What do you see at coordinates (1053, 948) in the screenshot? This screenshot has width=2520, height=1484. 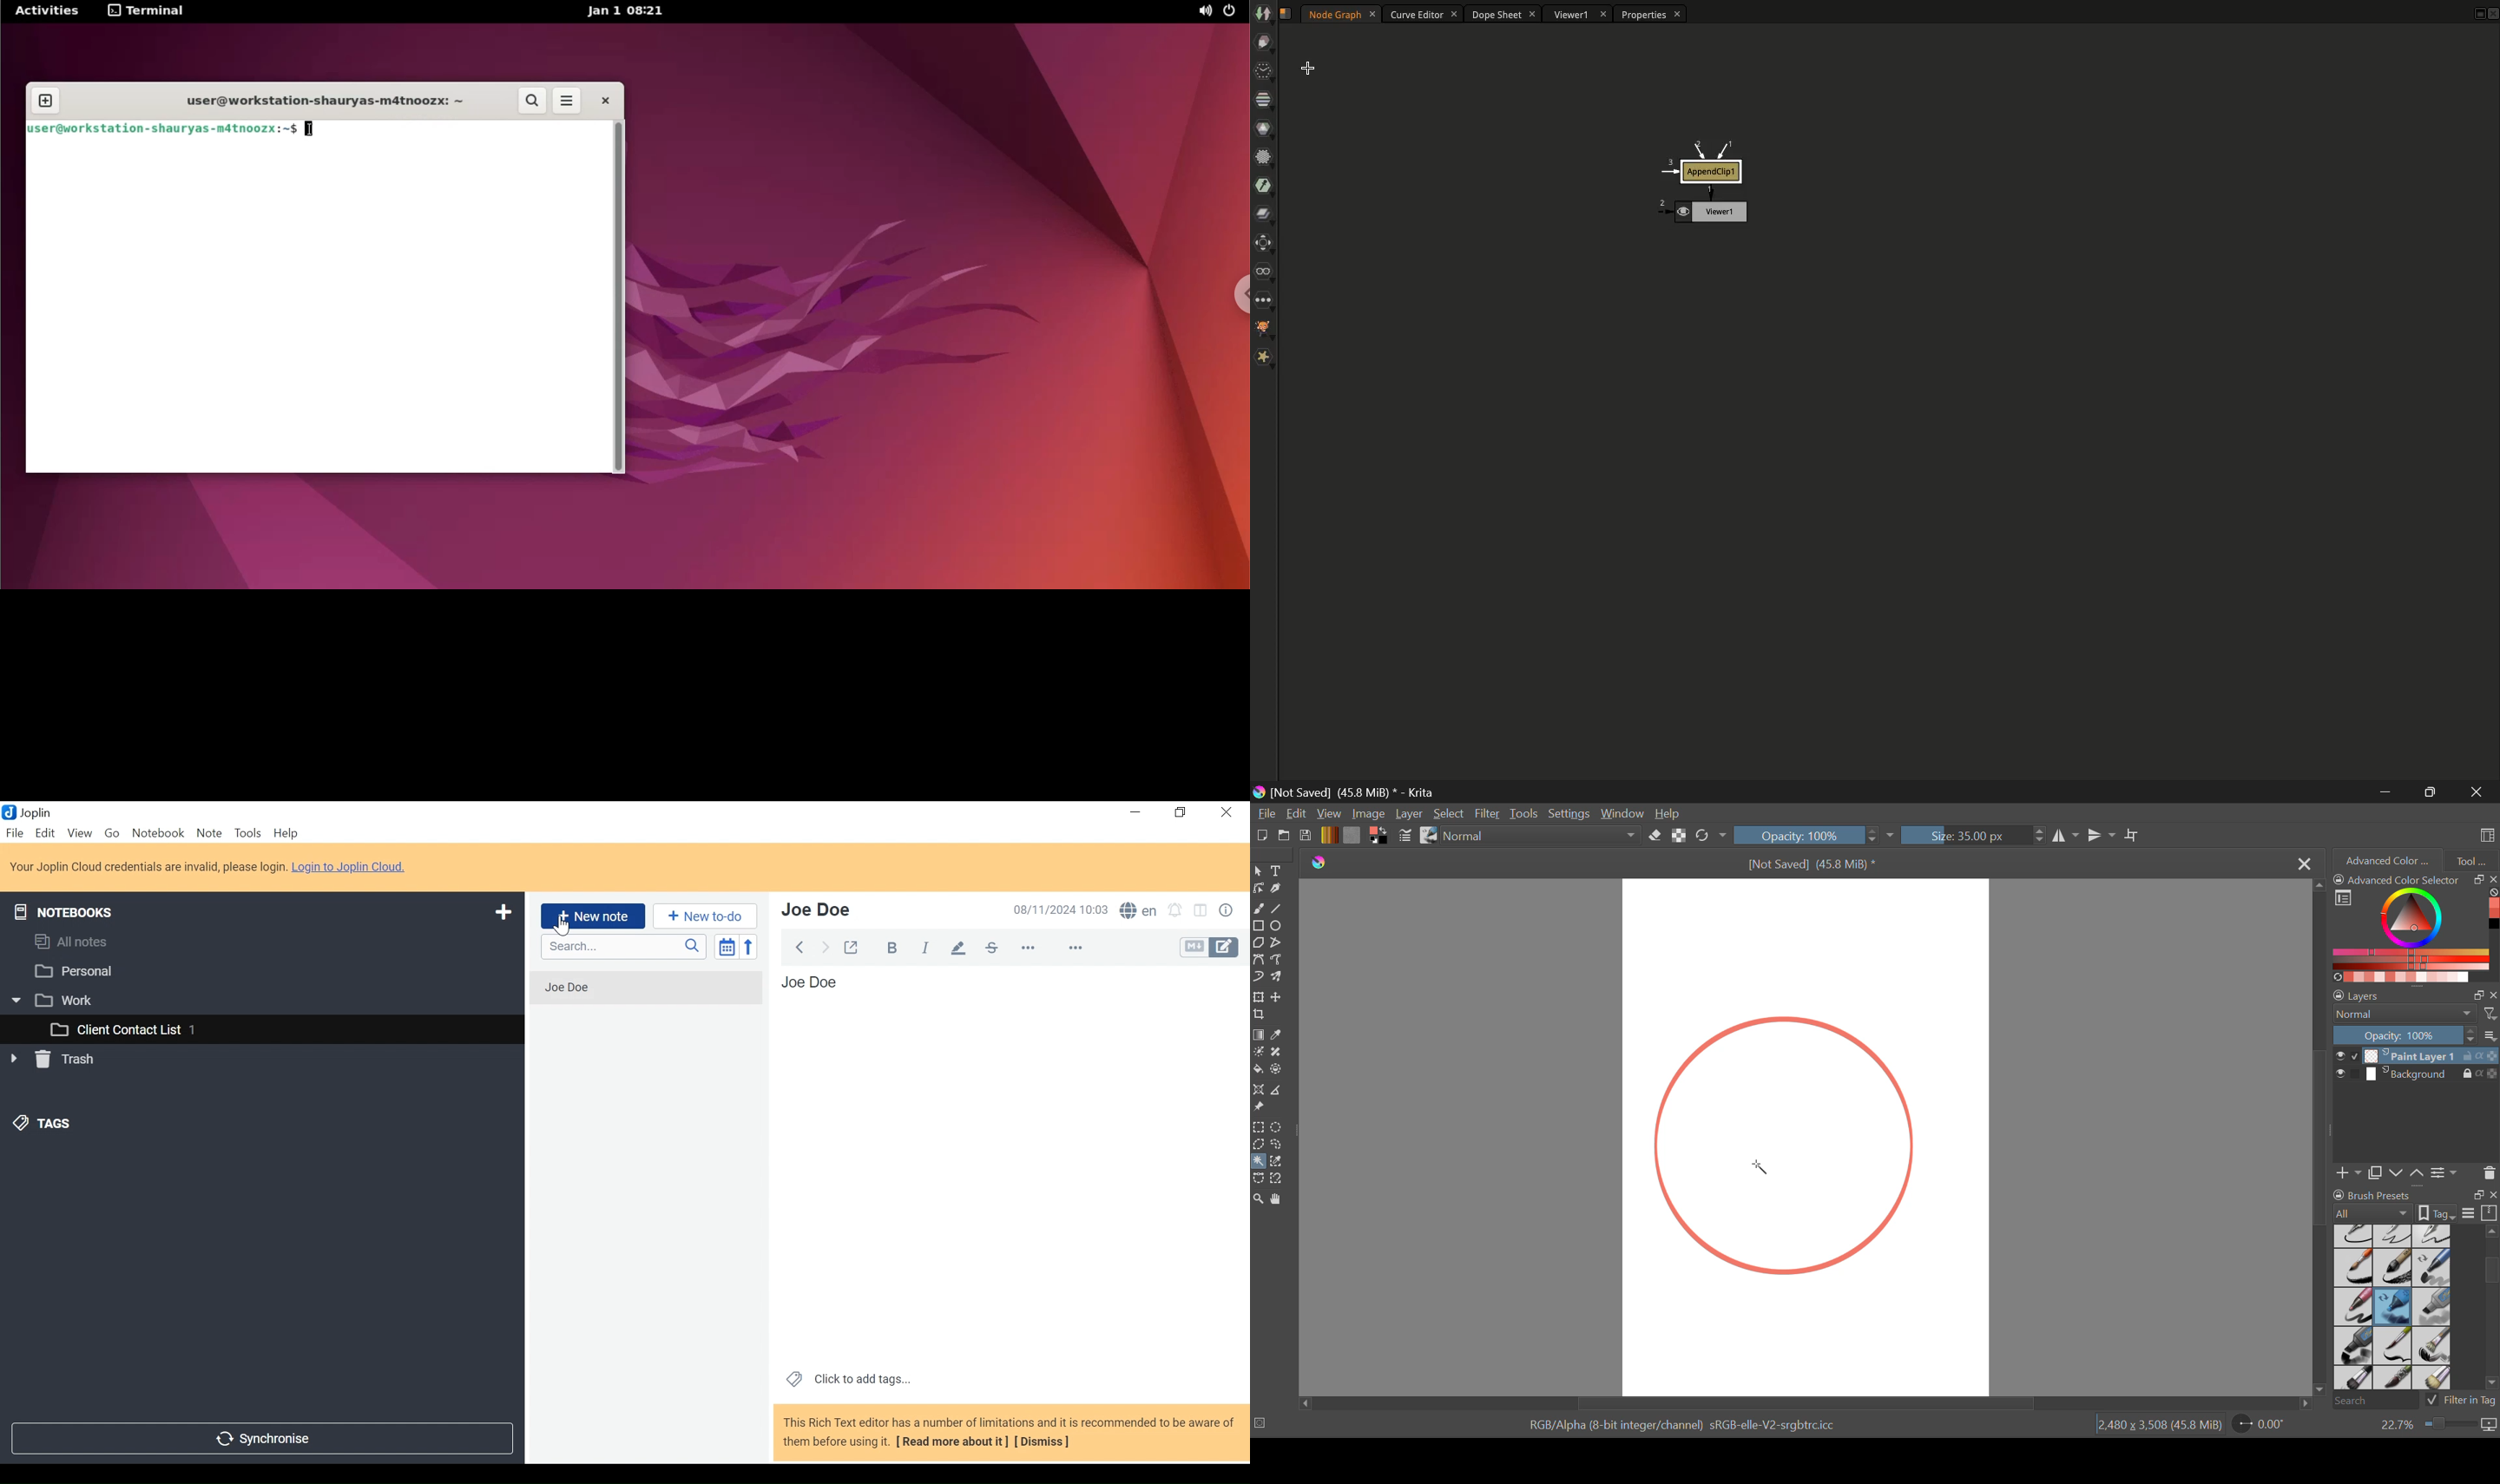 I see `more` at bounding box center [1053, 948].